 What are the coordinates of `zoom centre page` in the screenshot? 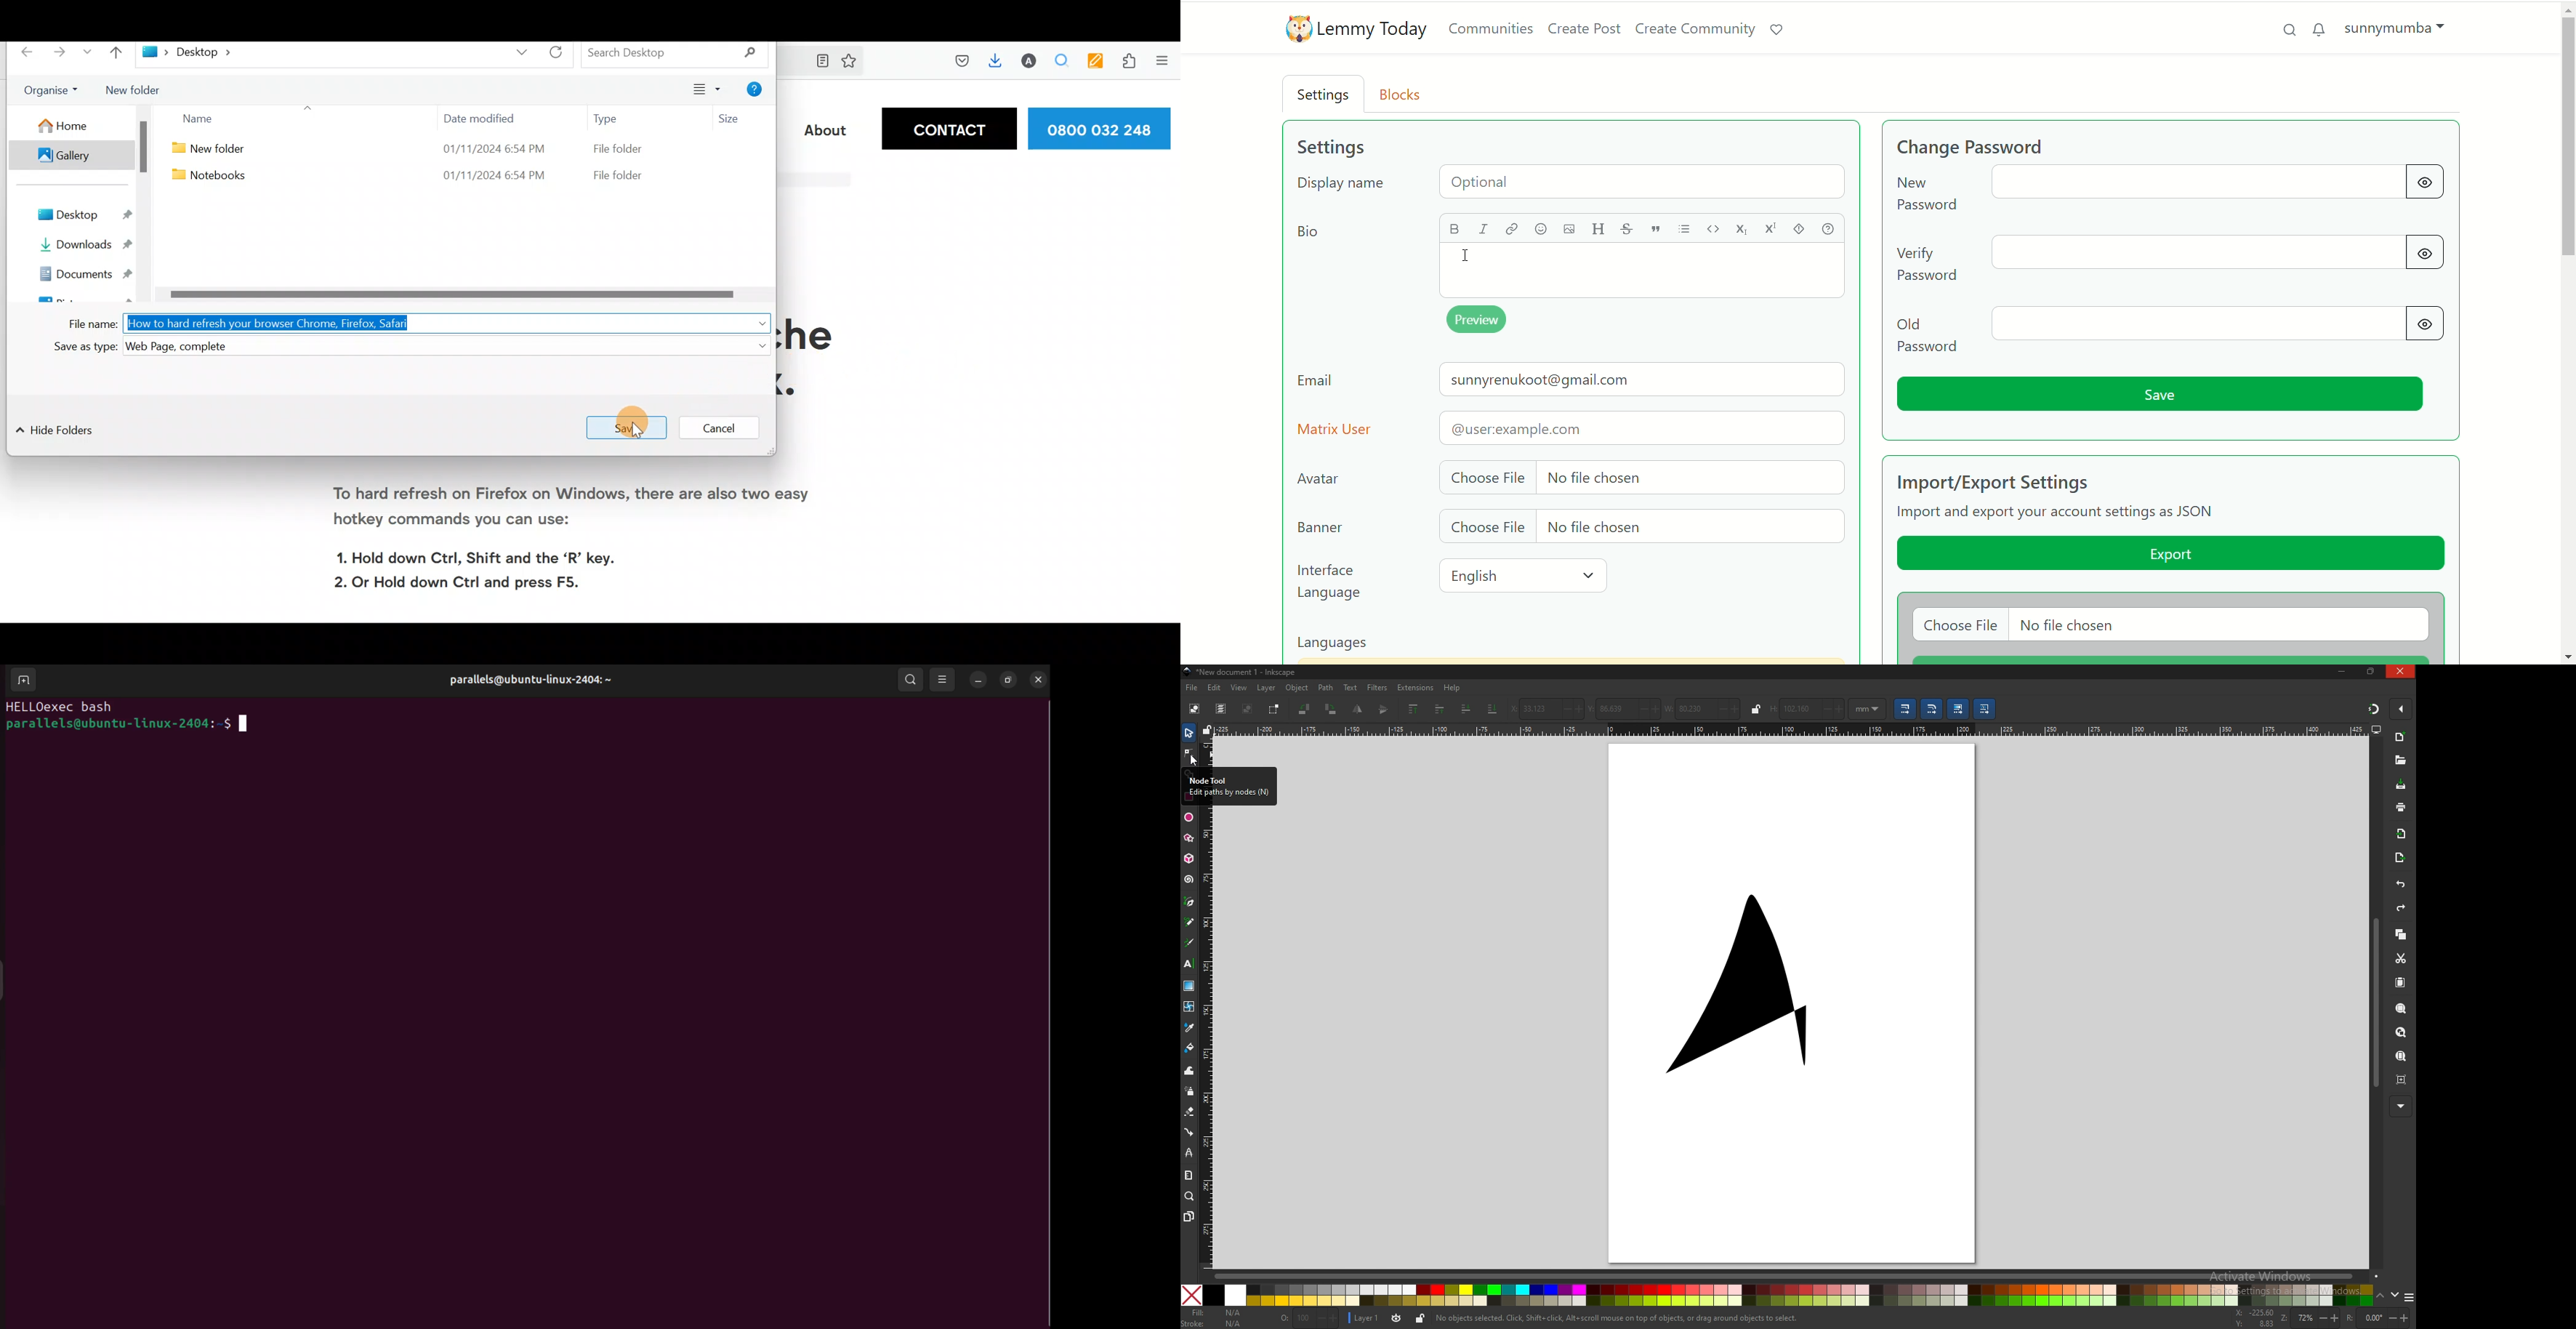 It's located at (2402, 1080).